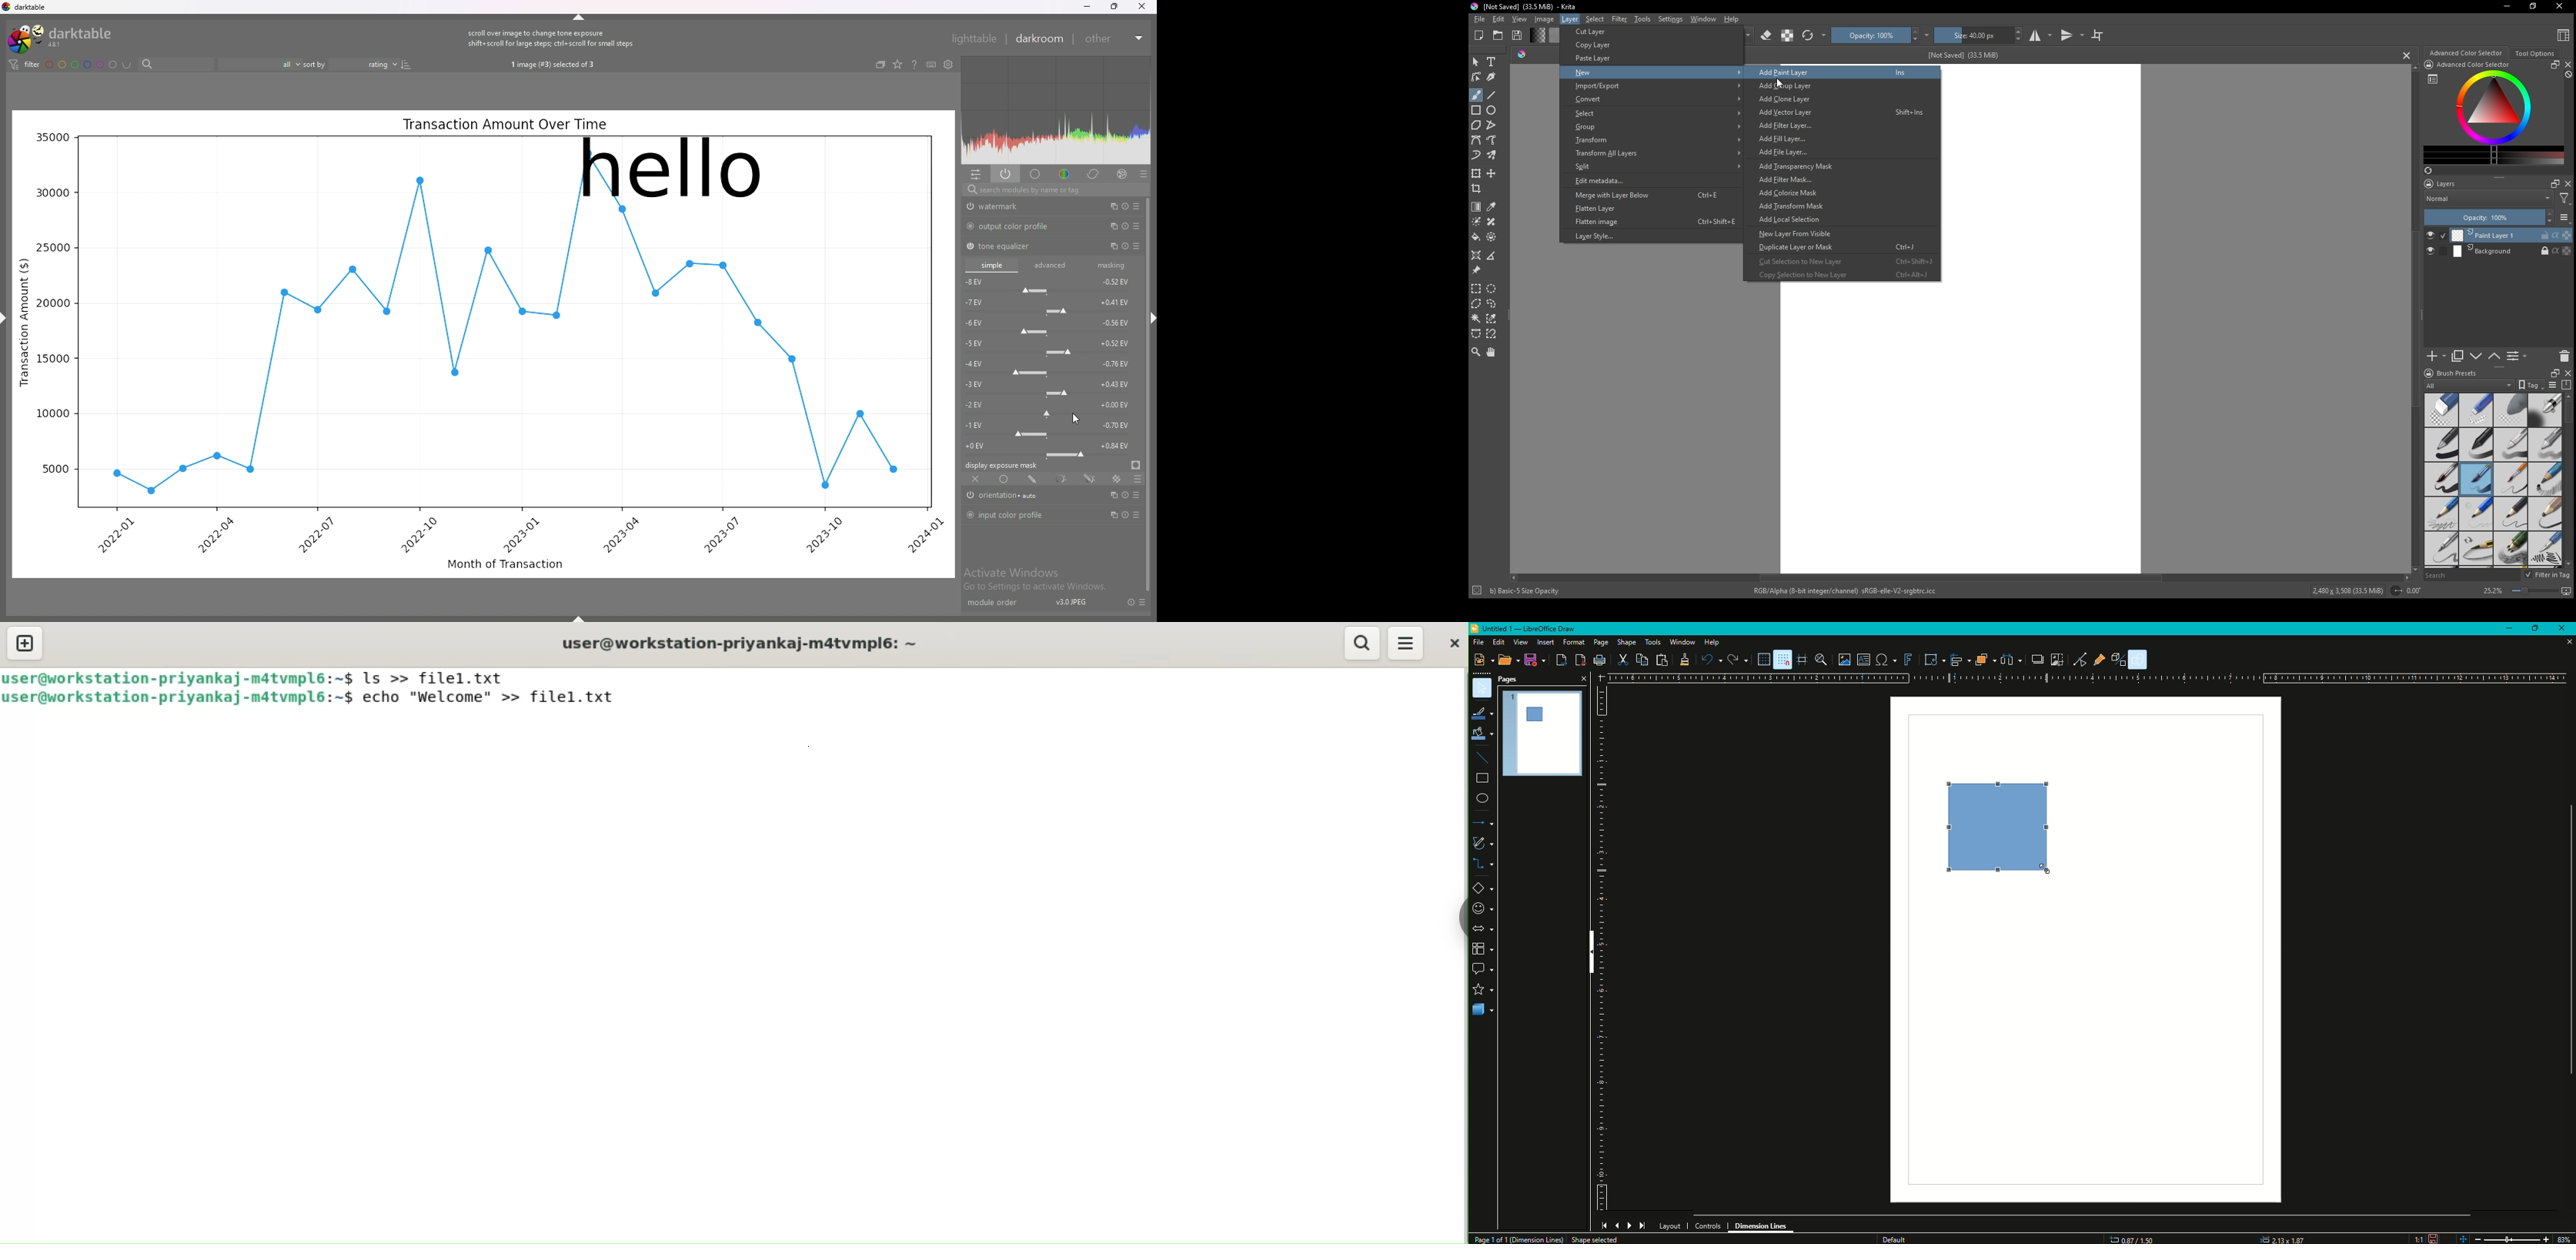 Image resolution: width=2576 pixels, height=1260 pixels. I want to click on color labels, so click(81, 65).